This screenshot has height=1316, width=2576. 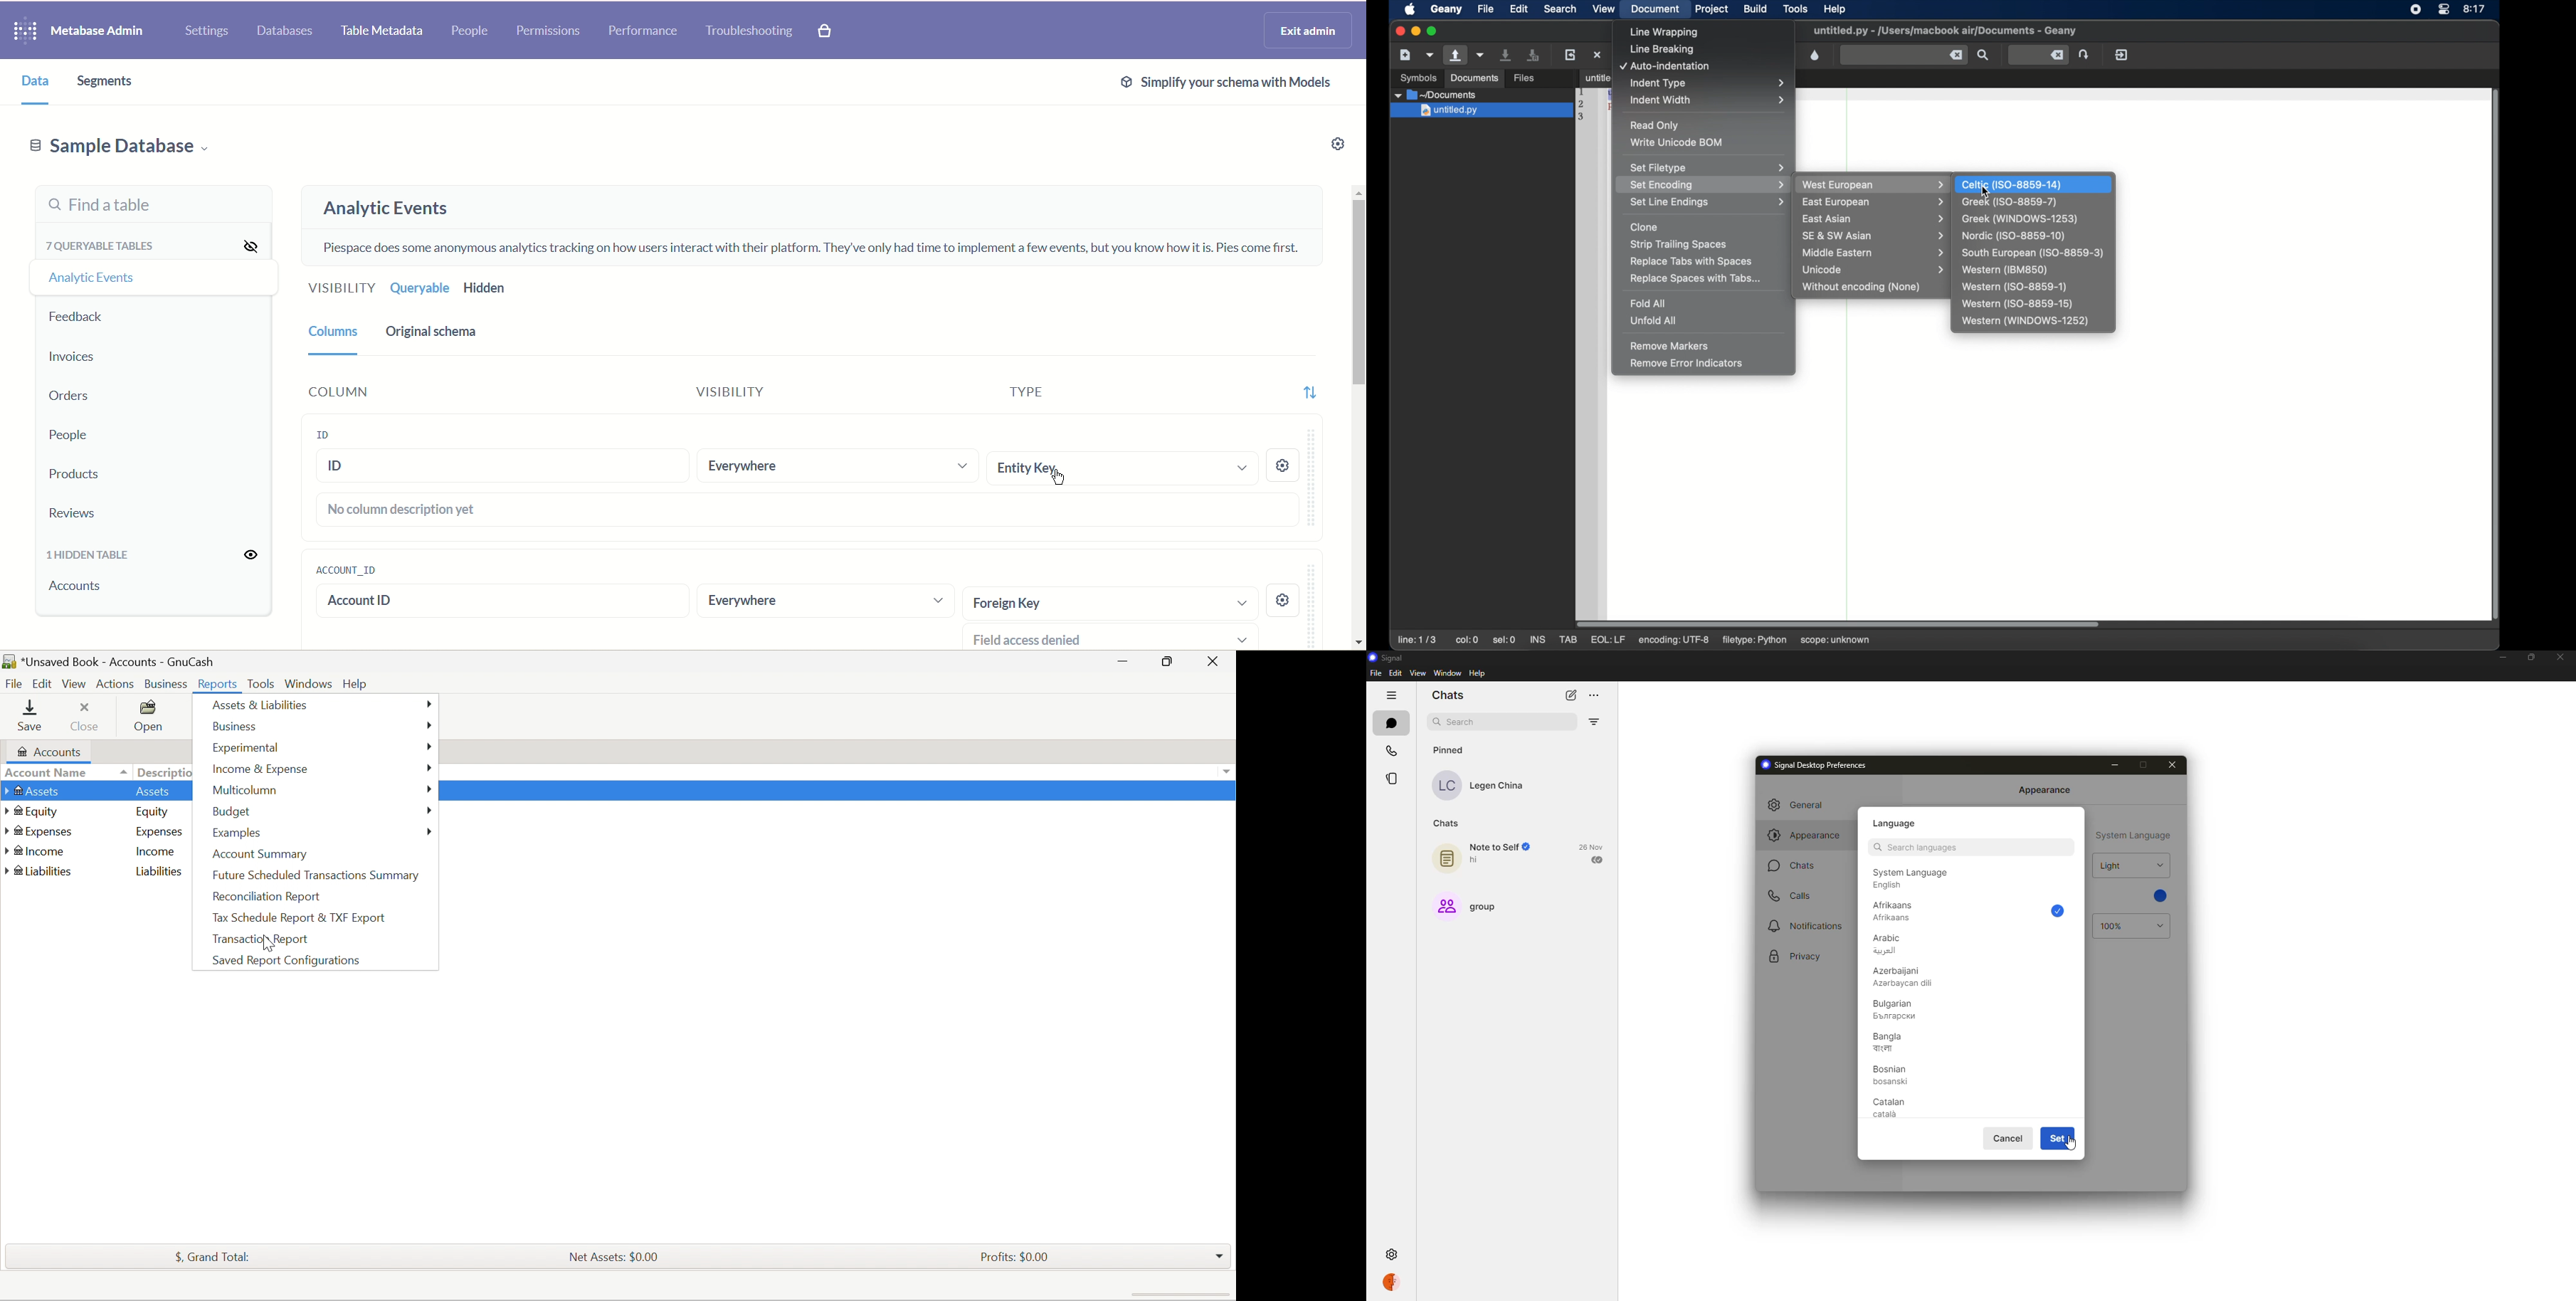 I want to click on open a color chooser dialog, so click(x=1816, y=55).